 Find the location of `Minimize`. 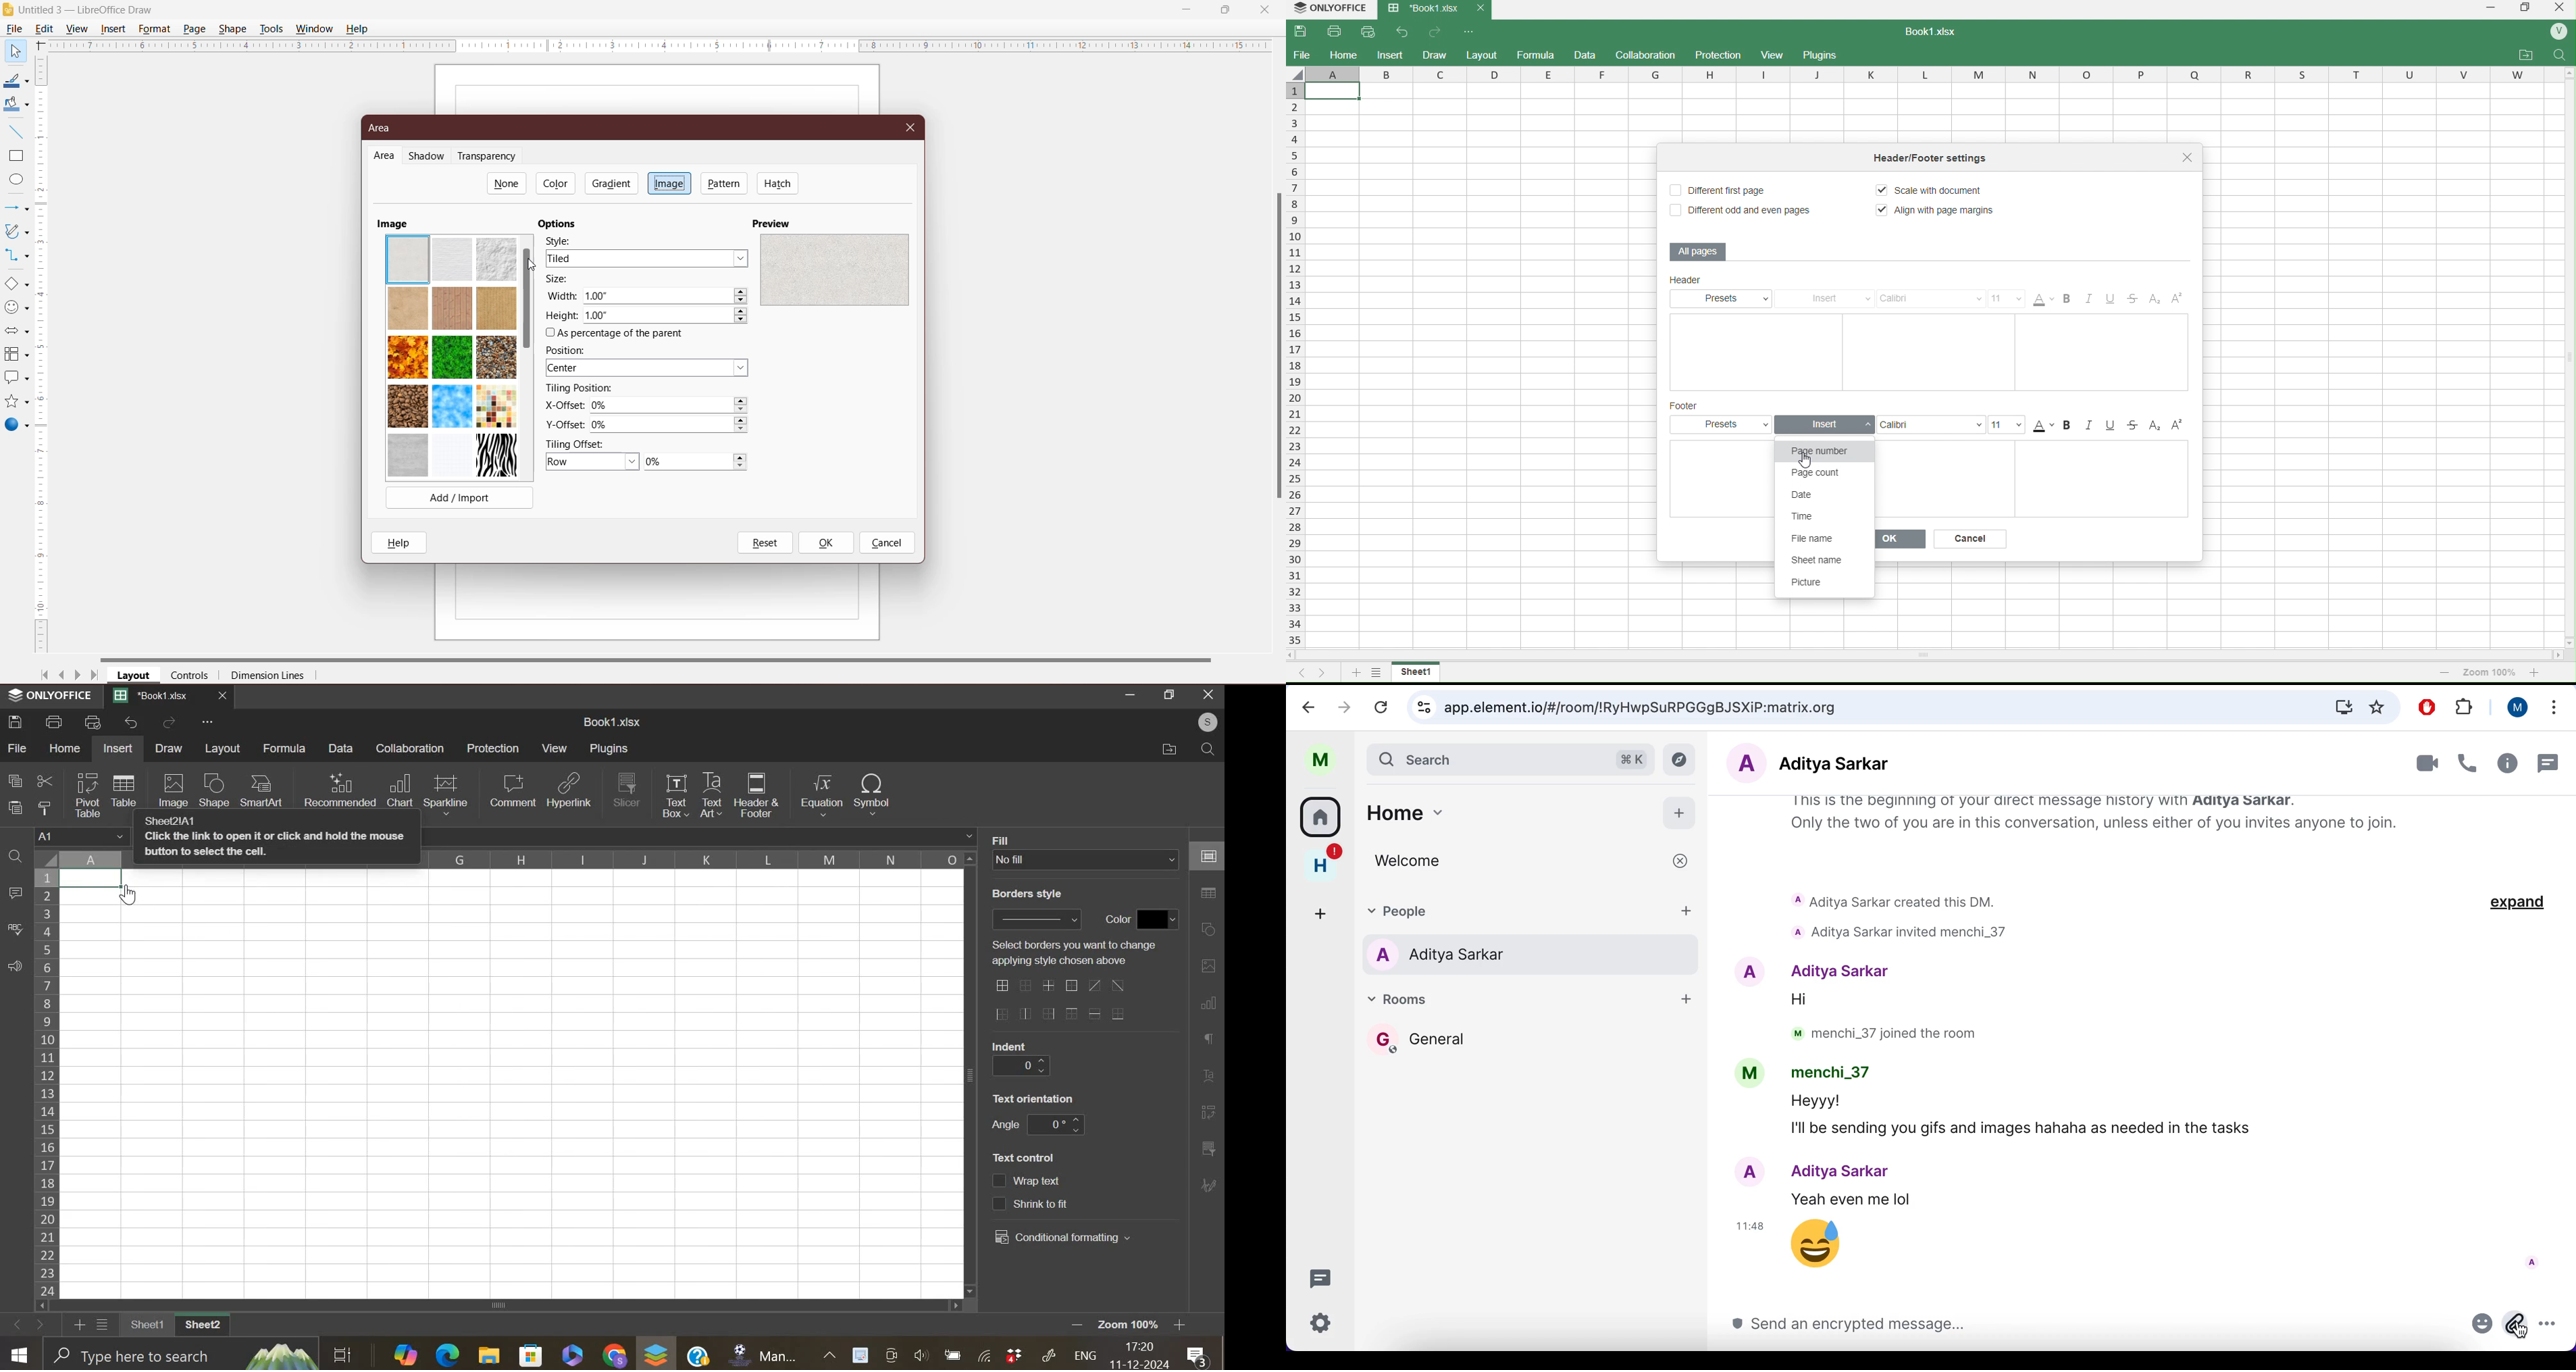

Minimize is located at coordinates (1132, 697).